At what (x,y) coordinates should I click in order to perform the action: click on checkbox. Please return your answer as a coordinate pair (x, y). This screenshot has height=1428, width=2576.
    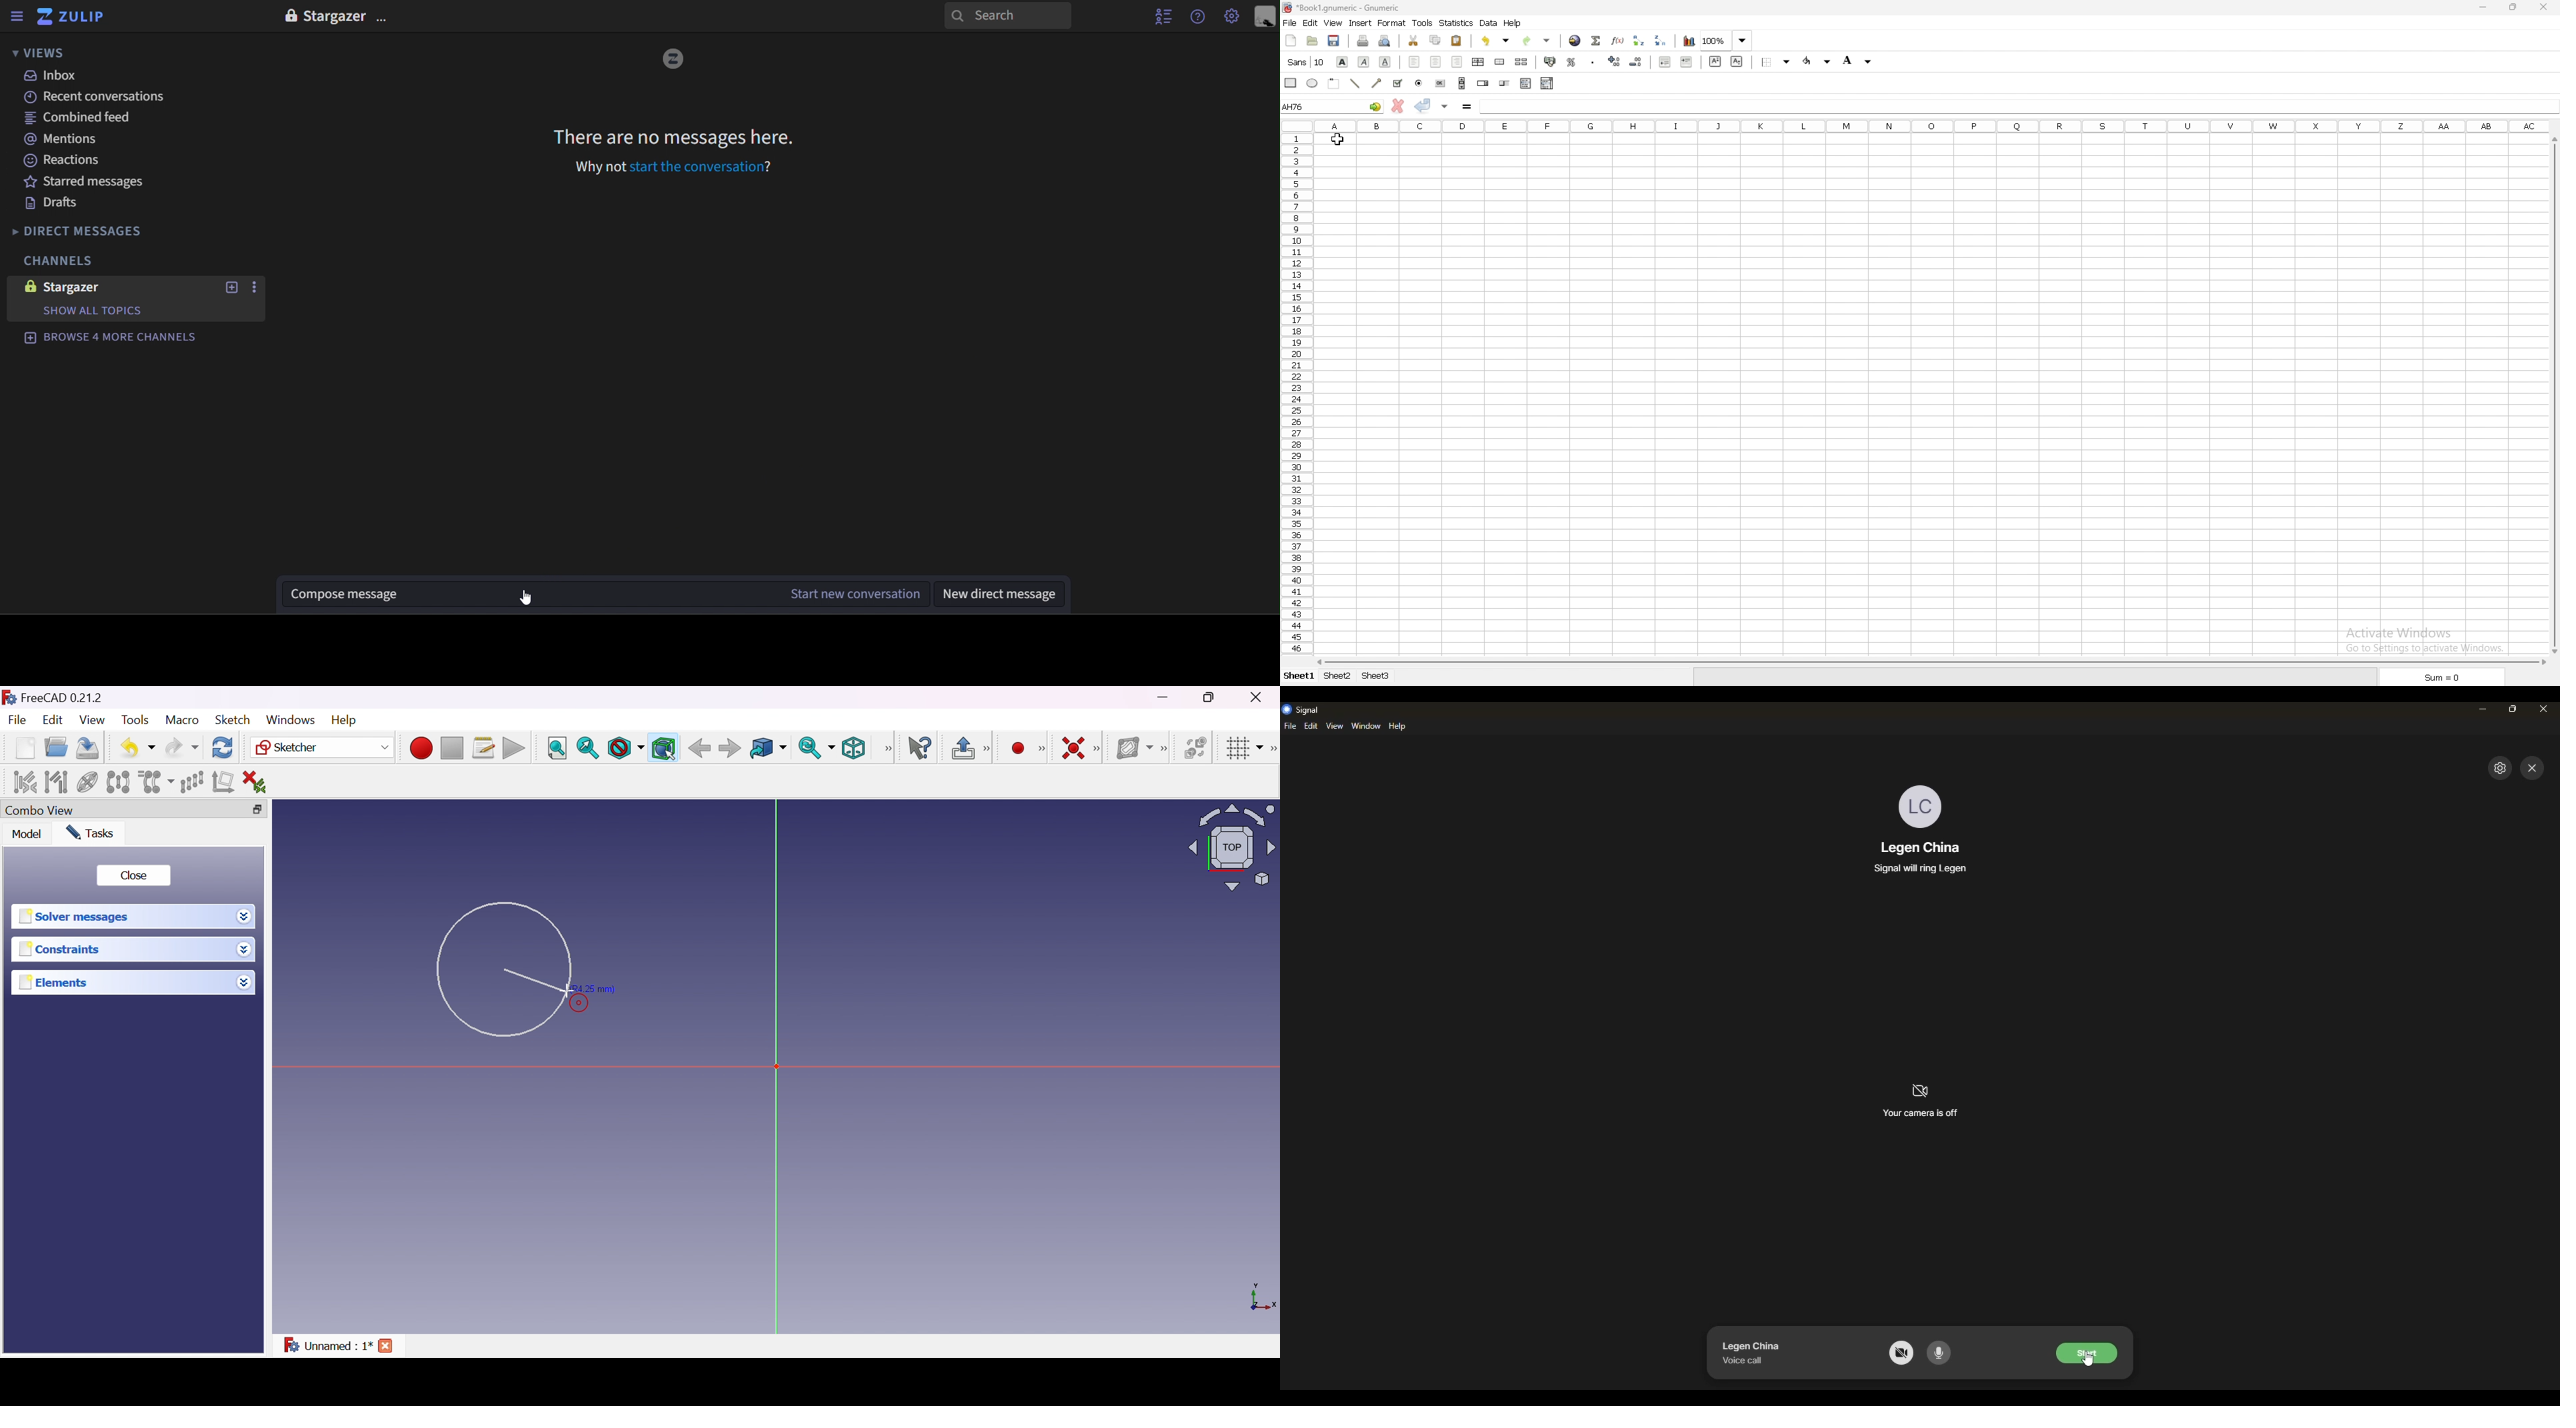
    Looking at the image, I should click on (1399, 83).